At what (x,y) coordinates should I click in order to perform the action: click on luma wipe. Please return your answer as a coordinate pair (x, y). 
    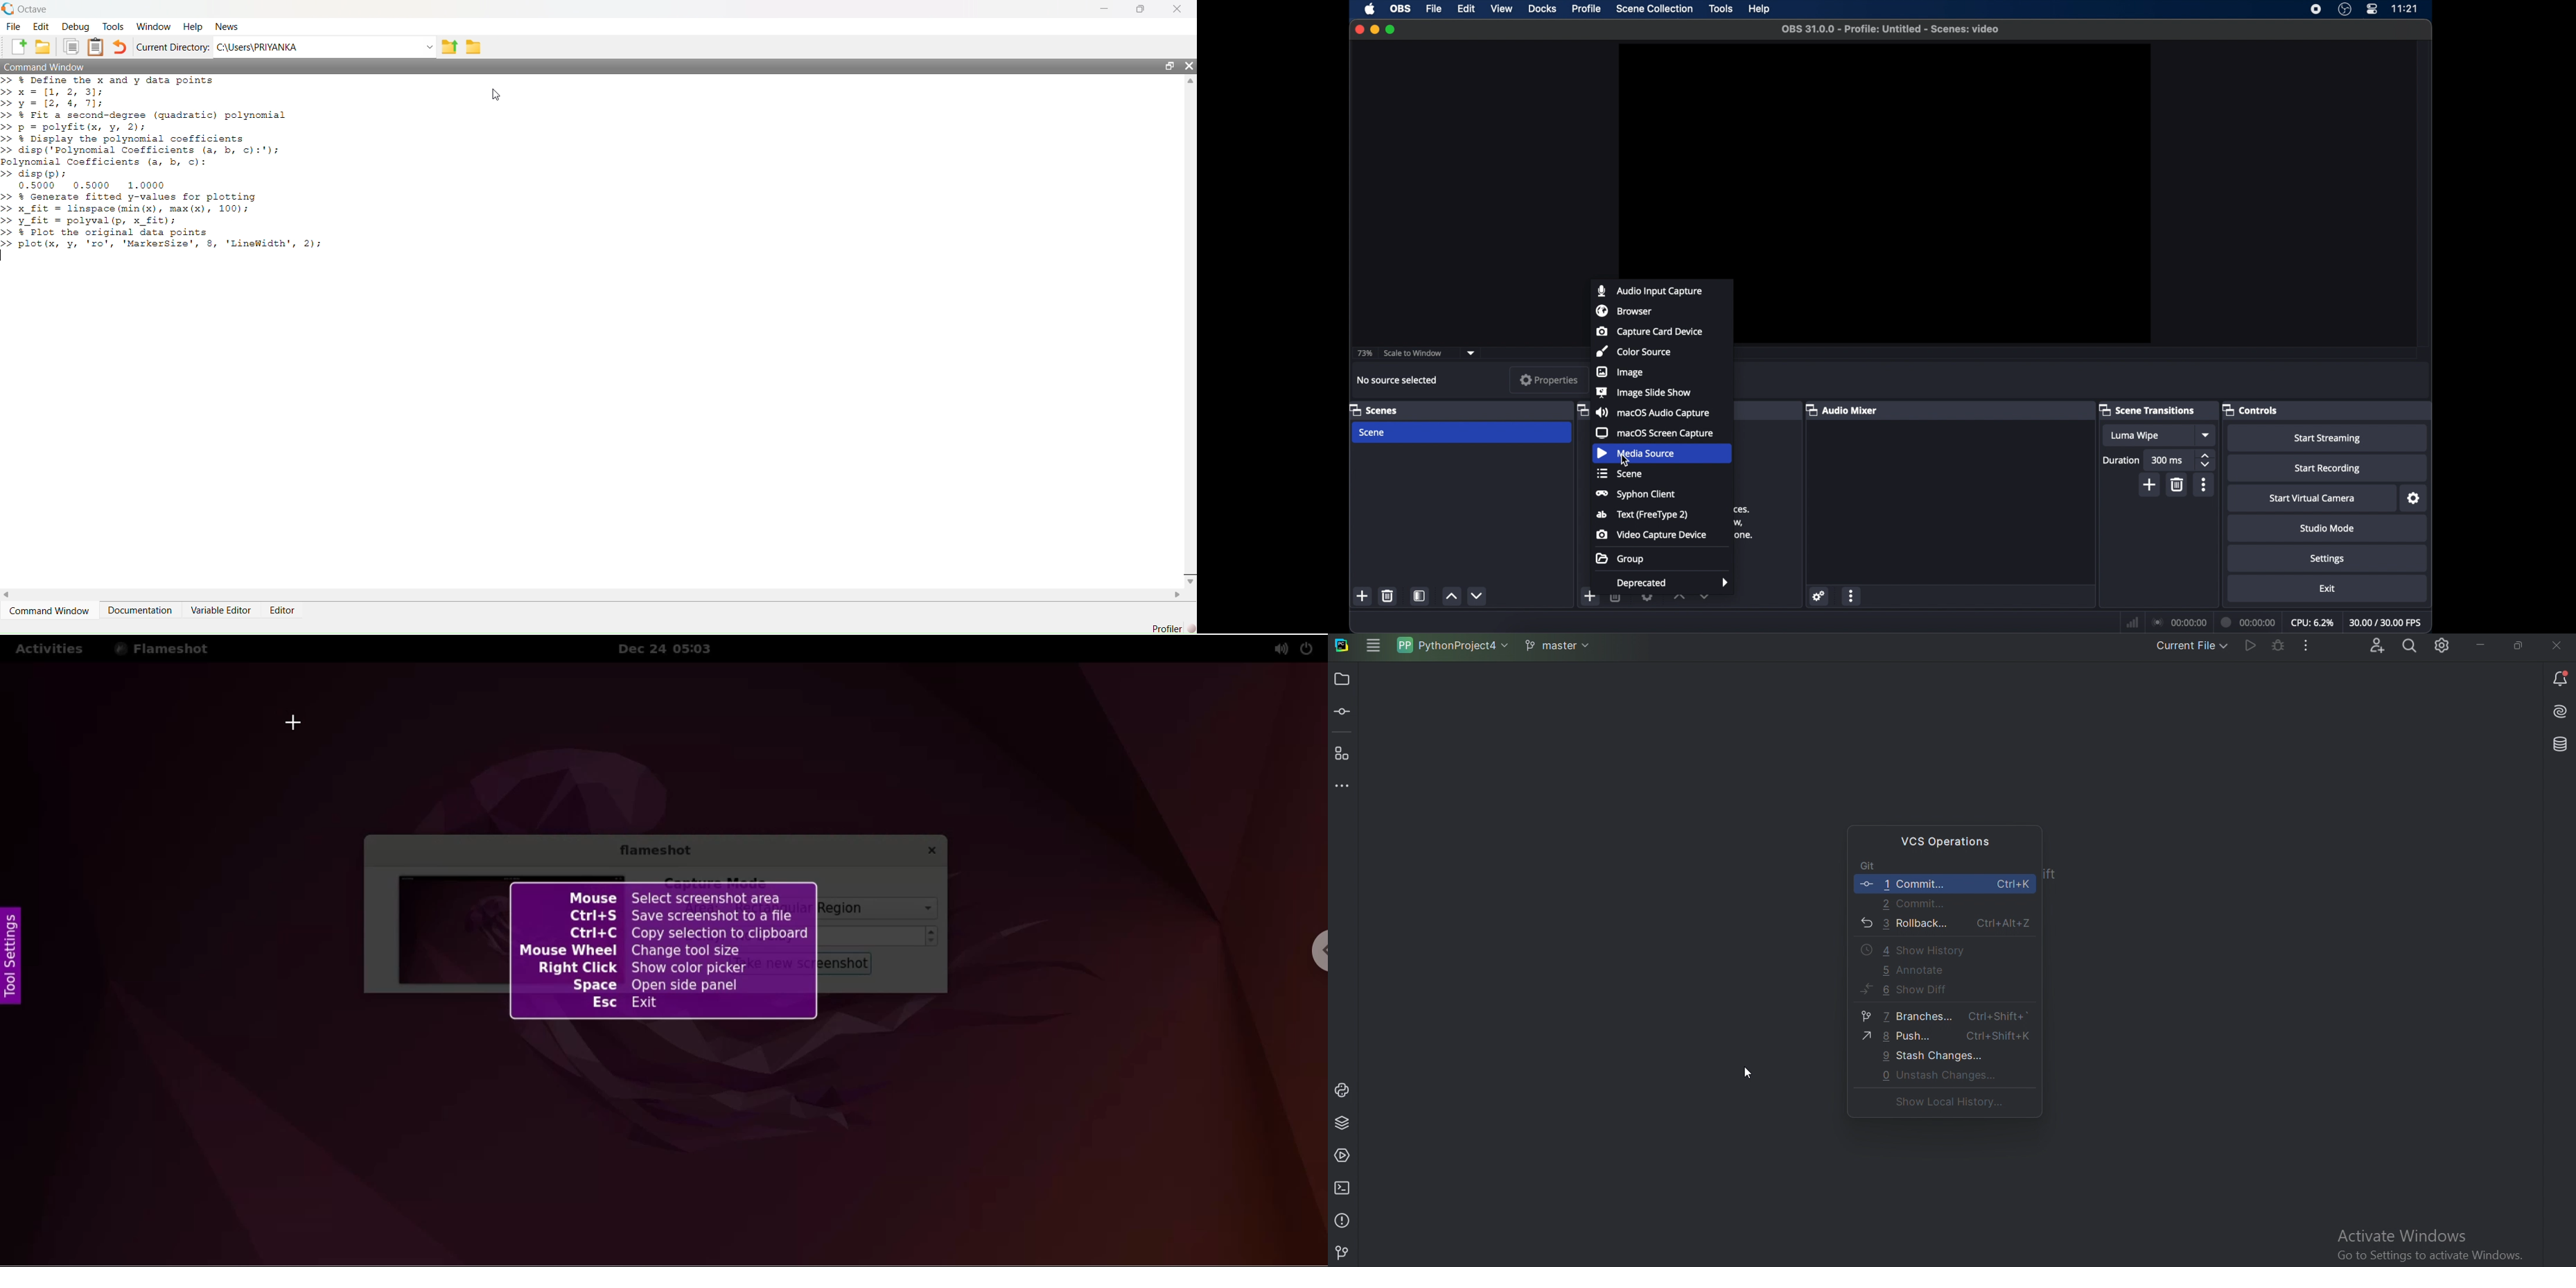
    Looking at the image, I should click on (2135, 436).